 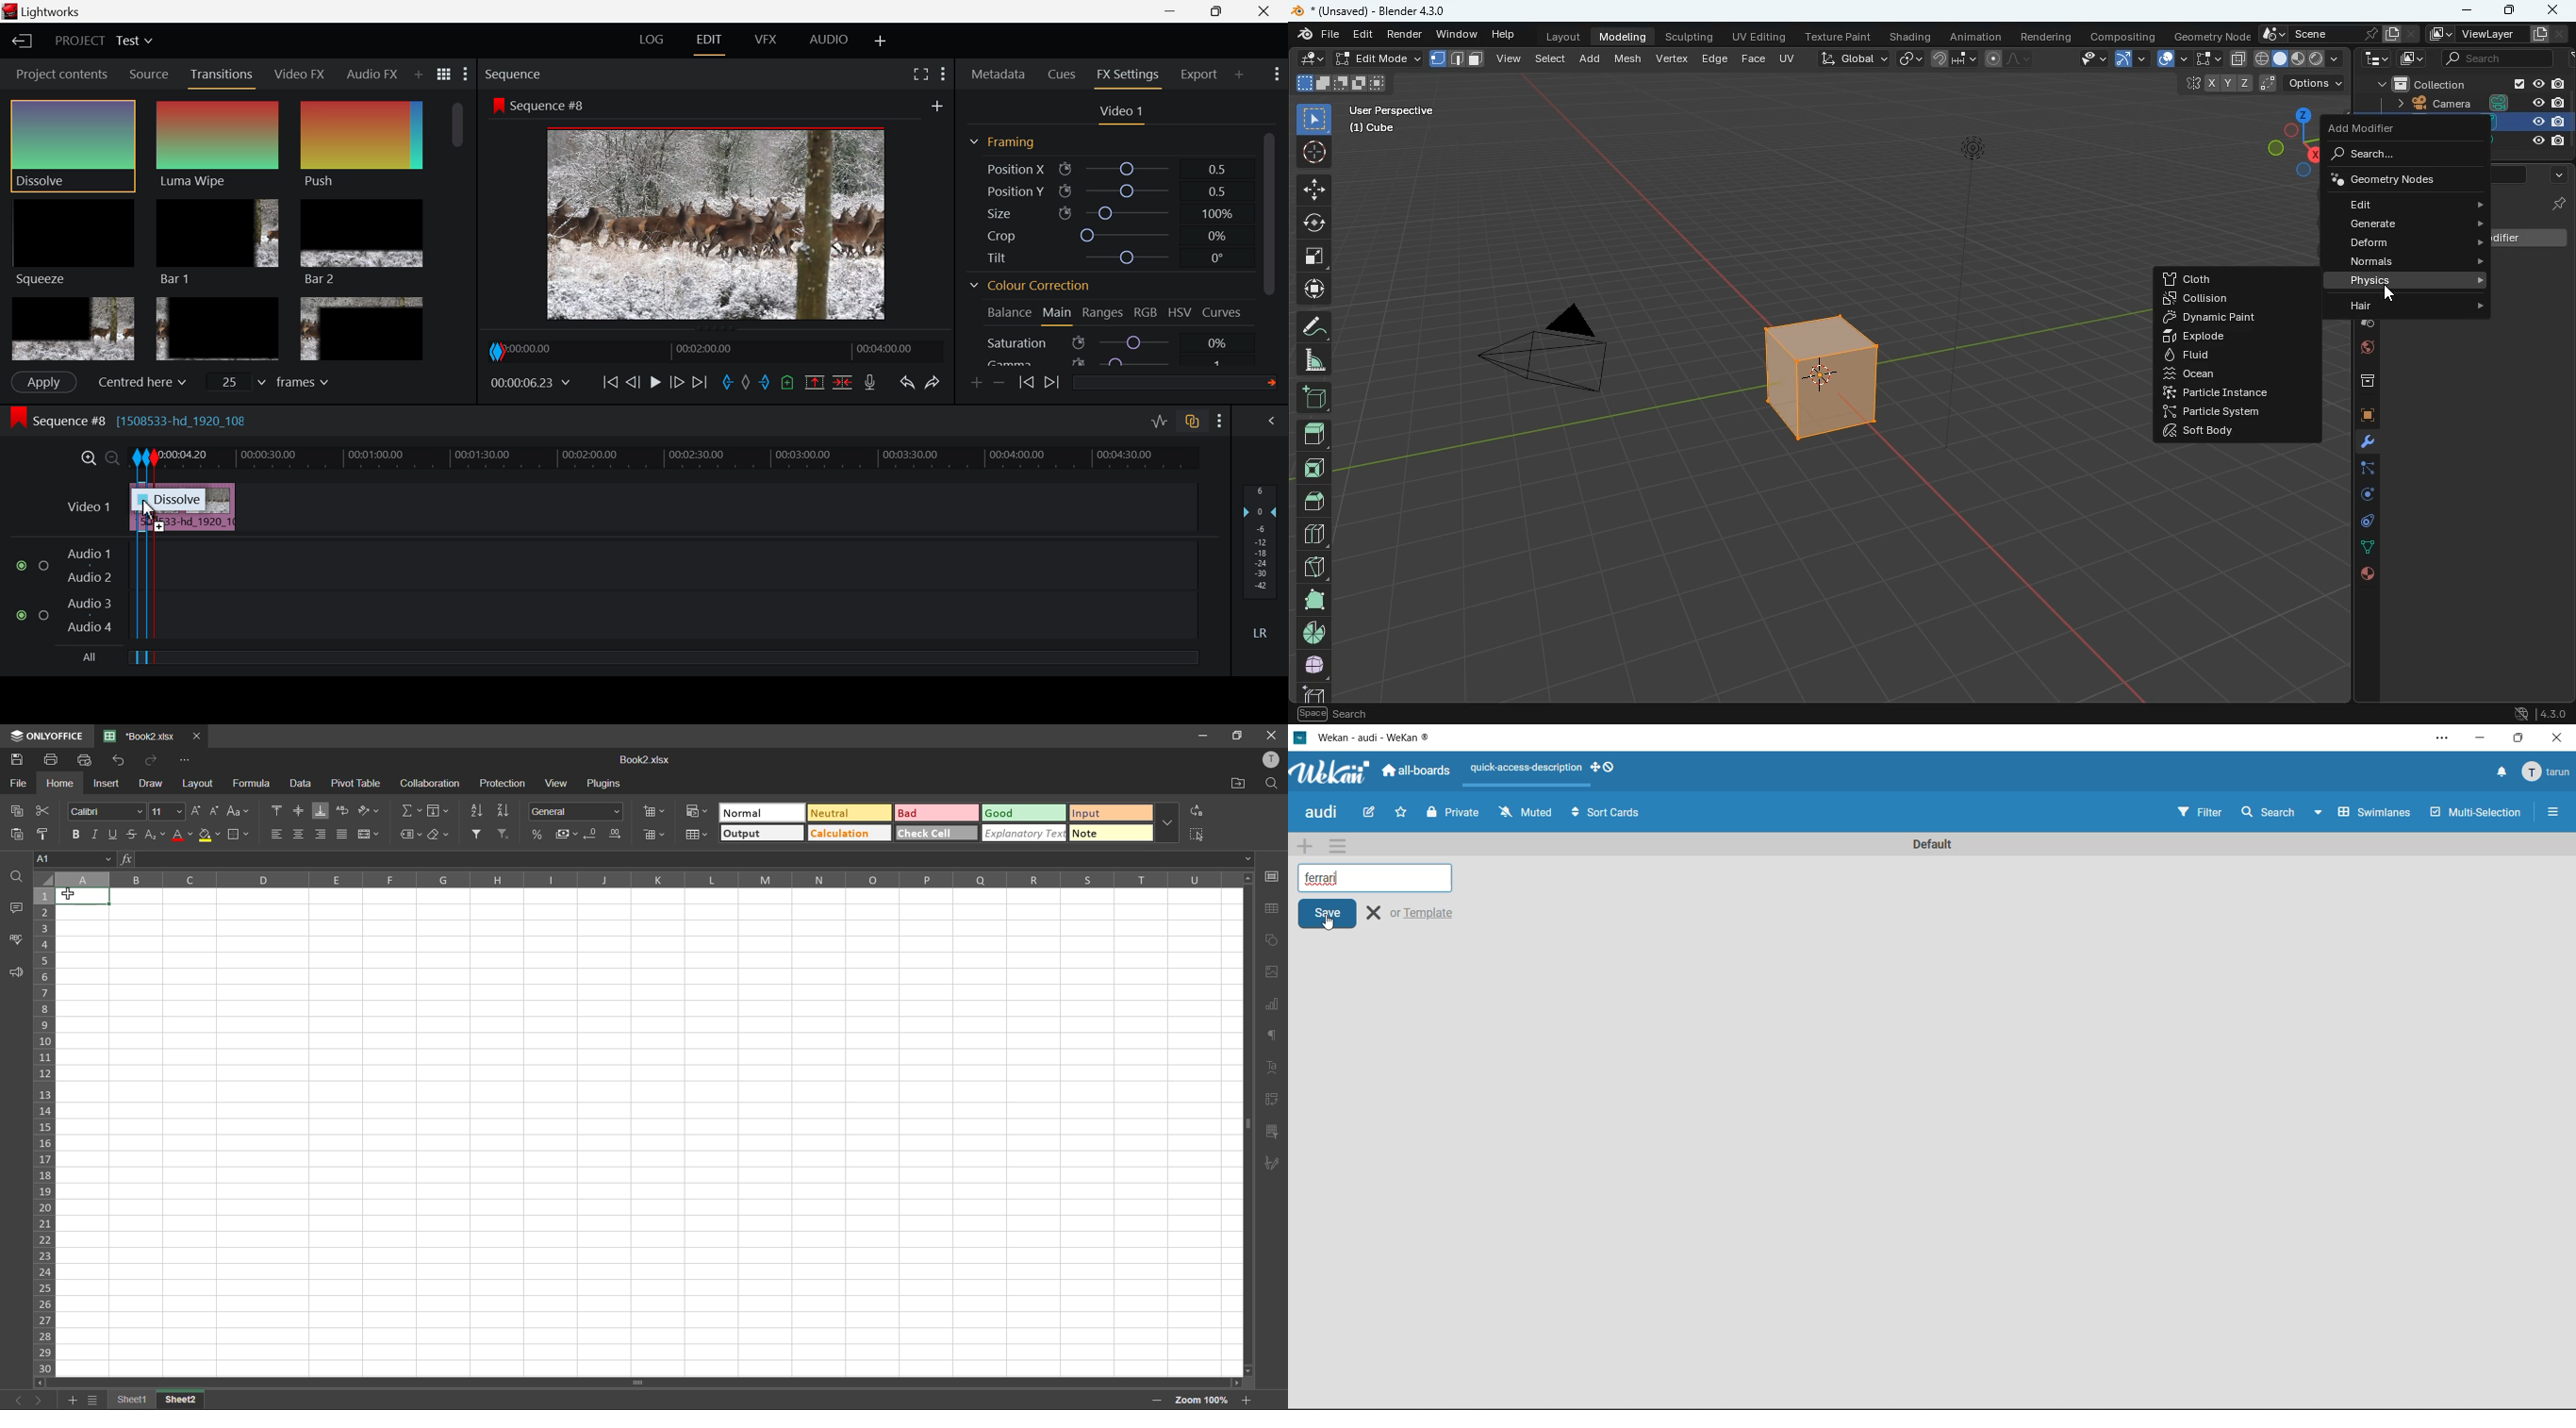 What do you see at coordinates (195, 738) in the screenshot?
I see `close tab` at bounding box center [195, 738].